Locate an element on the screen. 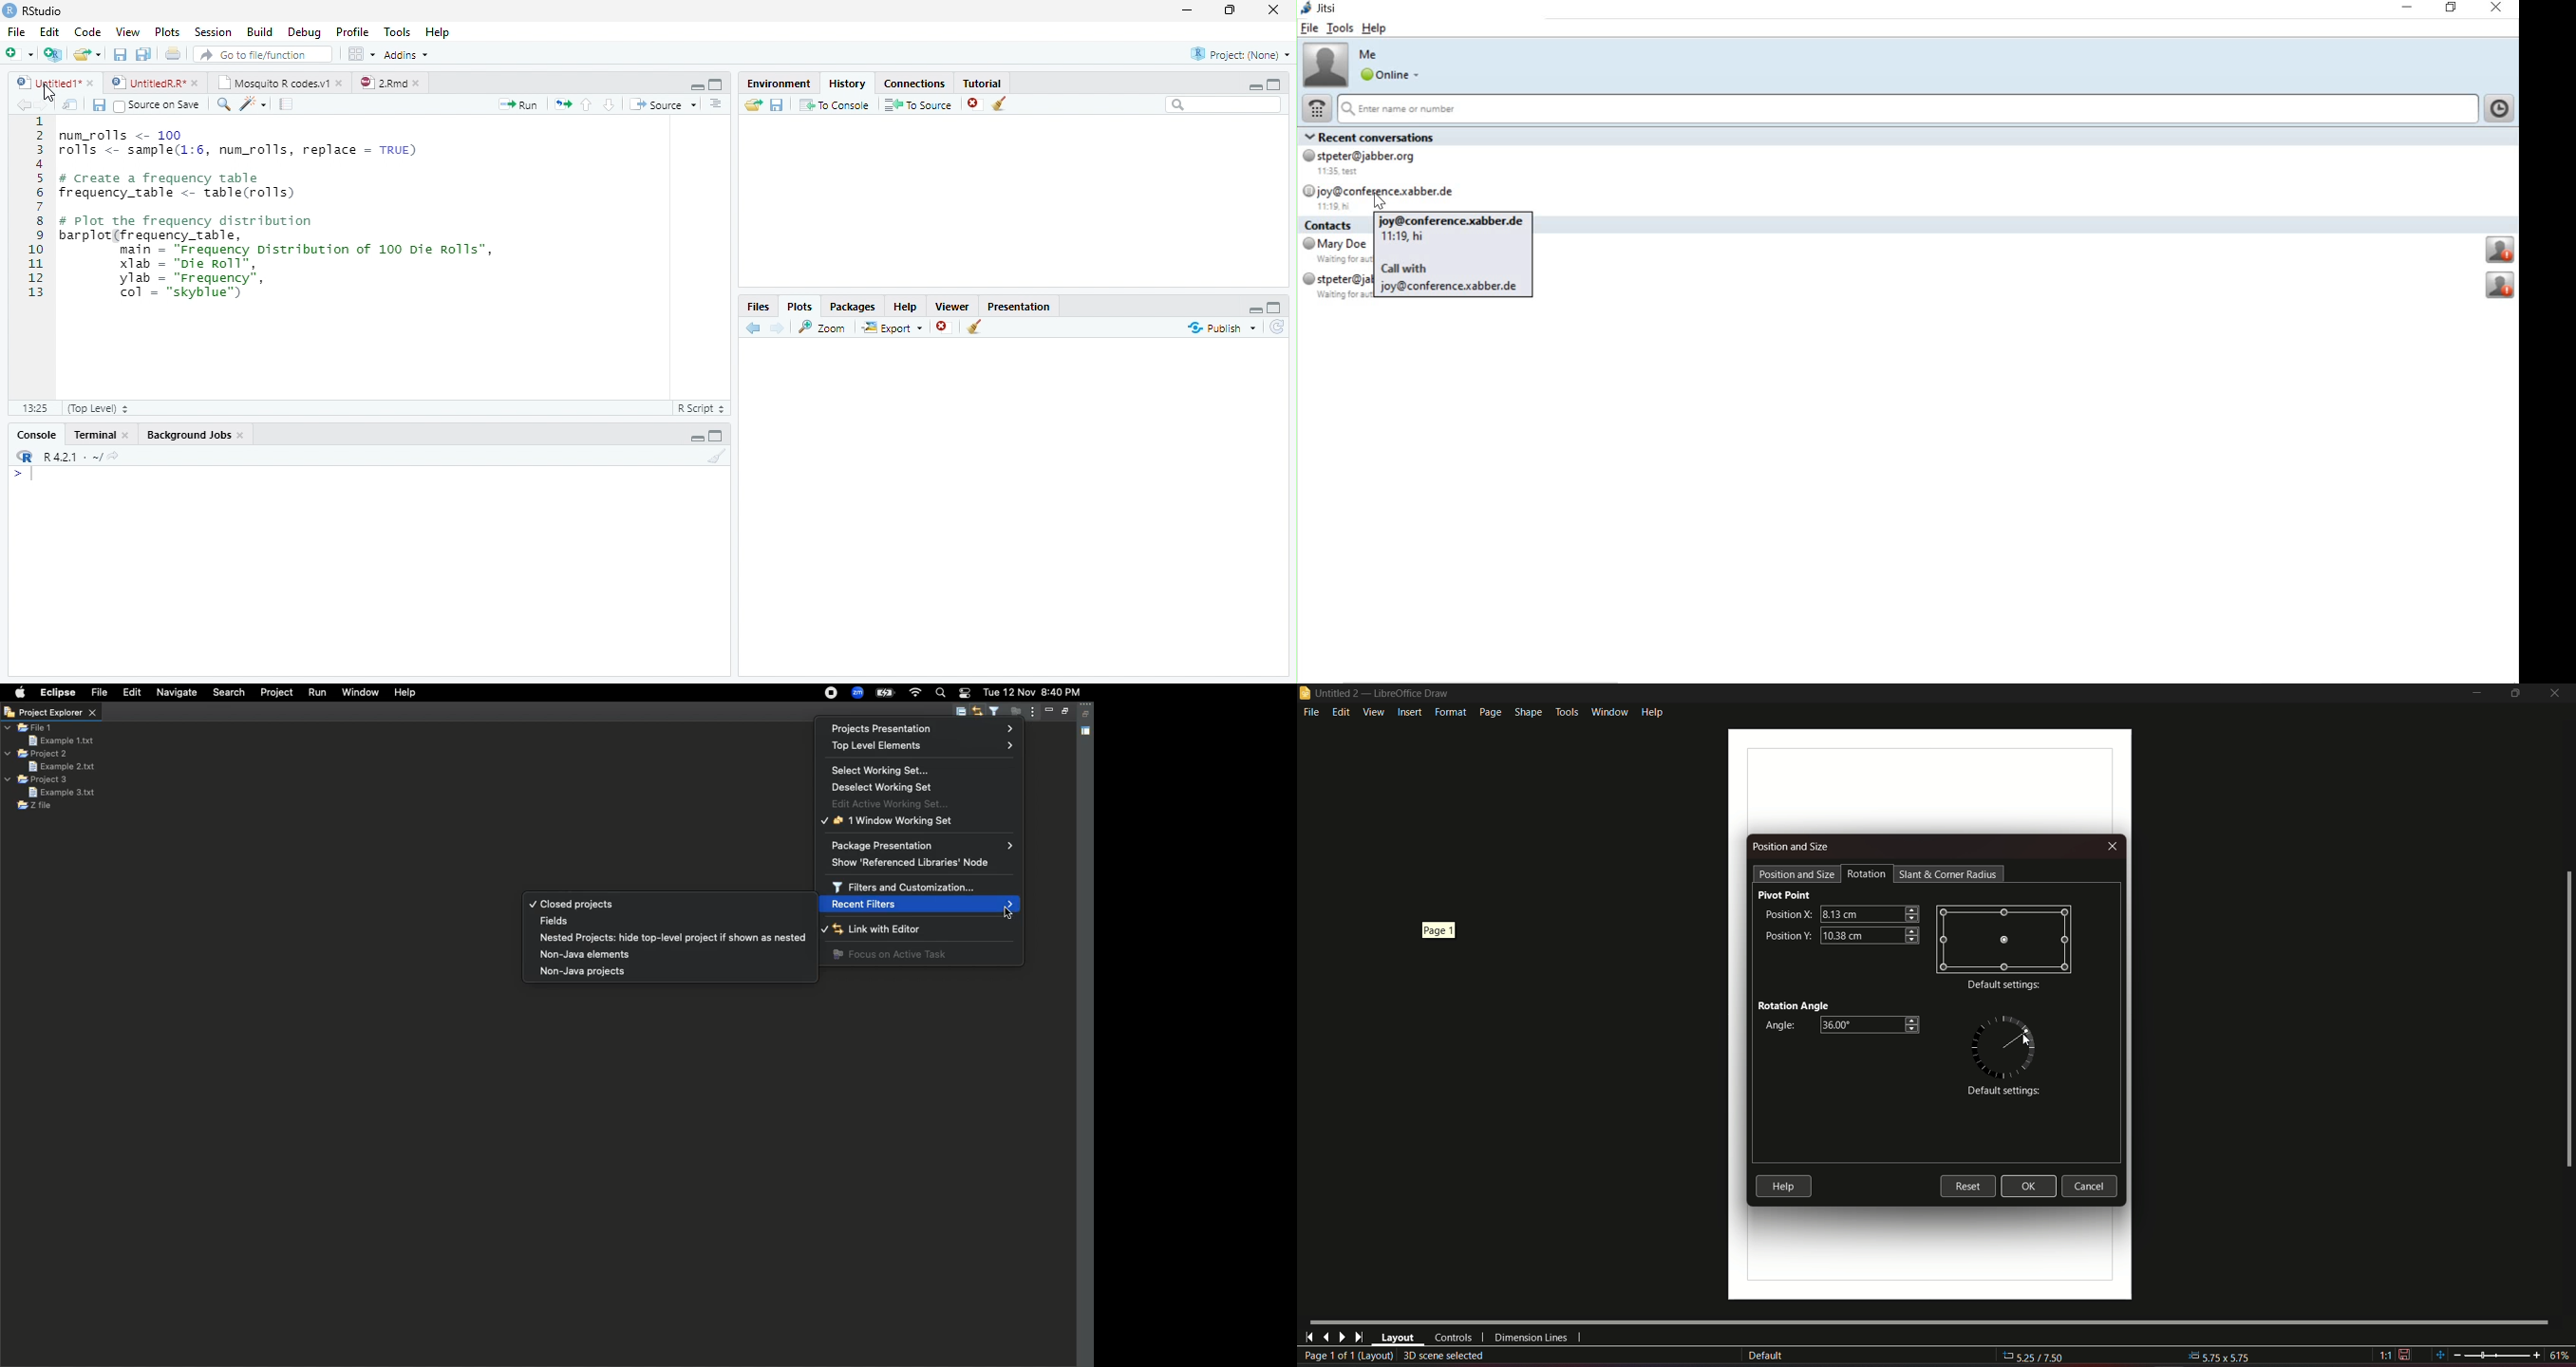  Previous Source Location is located at coordinates (21, 104).